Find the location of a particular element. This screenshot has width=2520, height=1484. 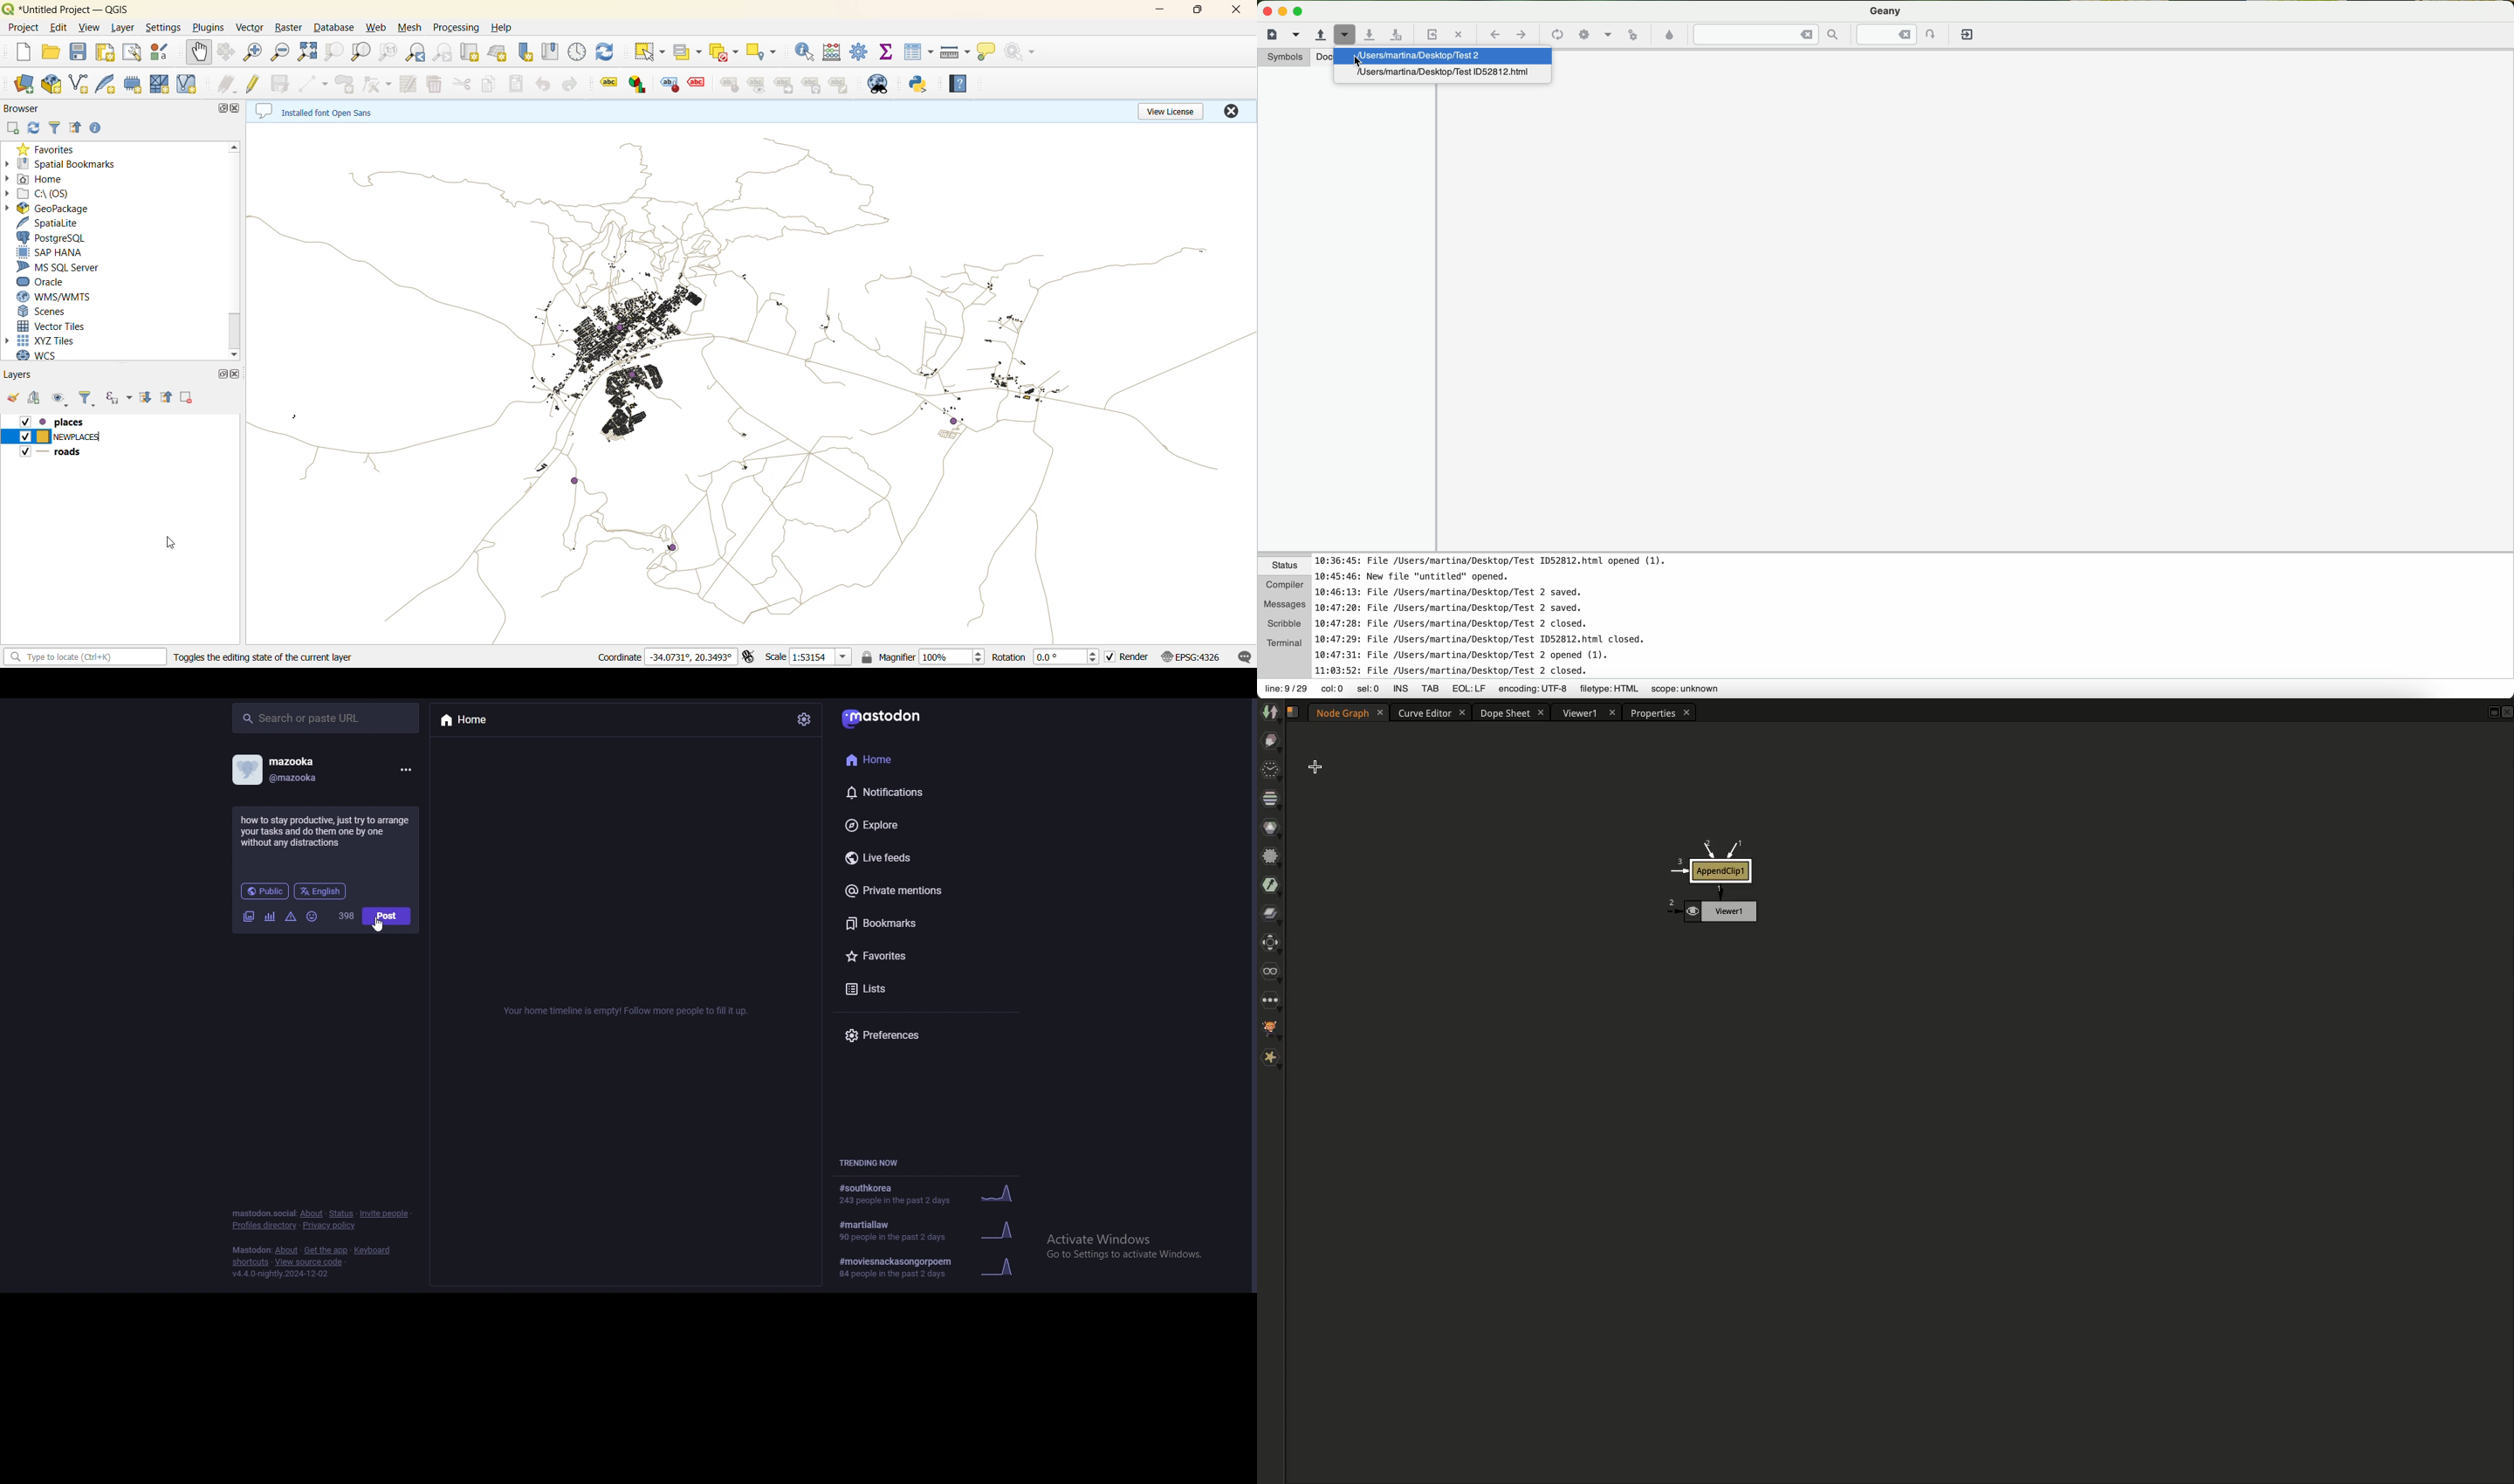

web is located at coordinates (378, 29).